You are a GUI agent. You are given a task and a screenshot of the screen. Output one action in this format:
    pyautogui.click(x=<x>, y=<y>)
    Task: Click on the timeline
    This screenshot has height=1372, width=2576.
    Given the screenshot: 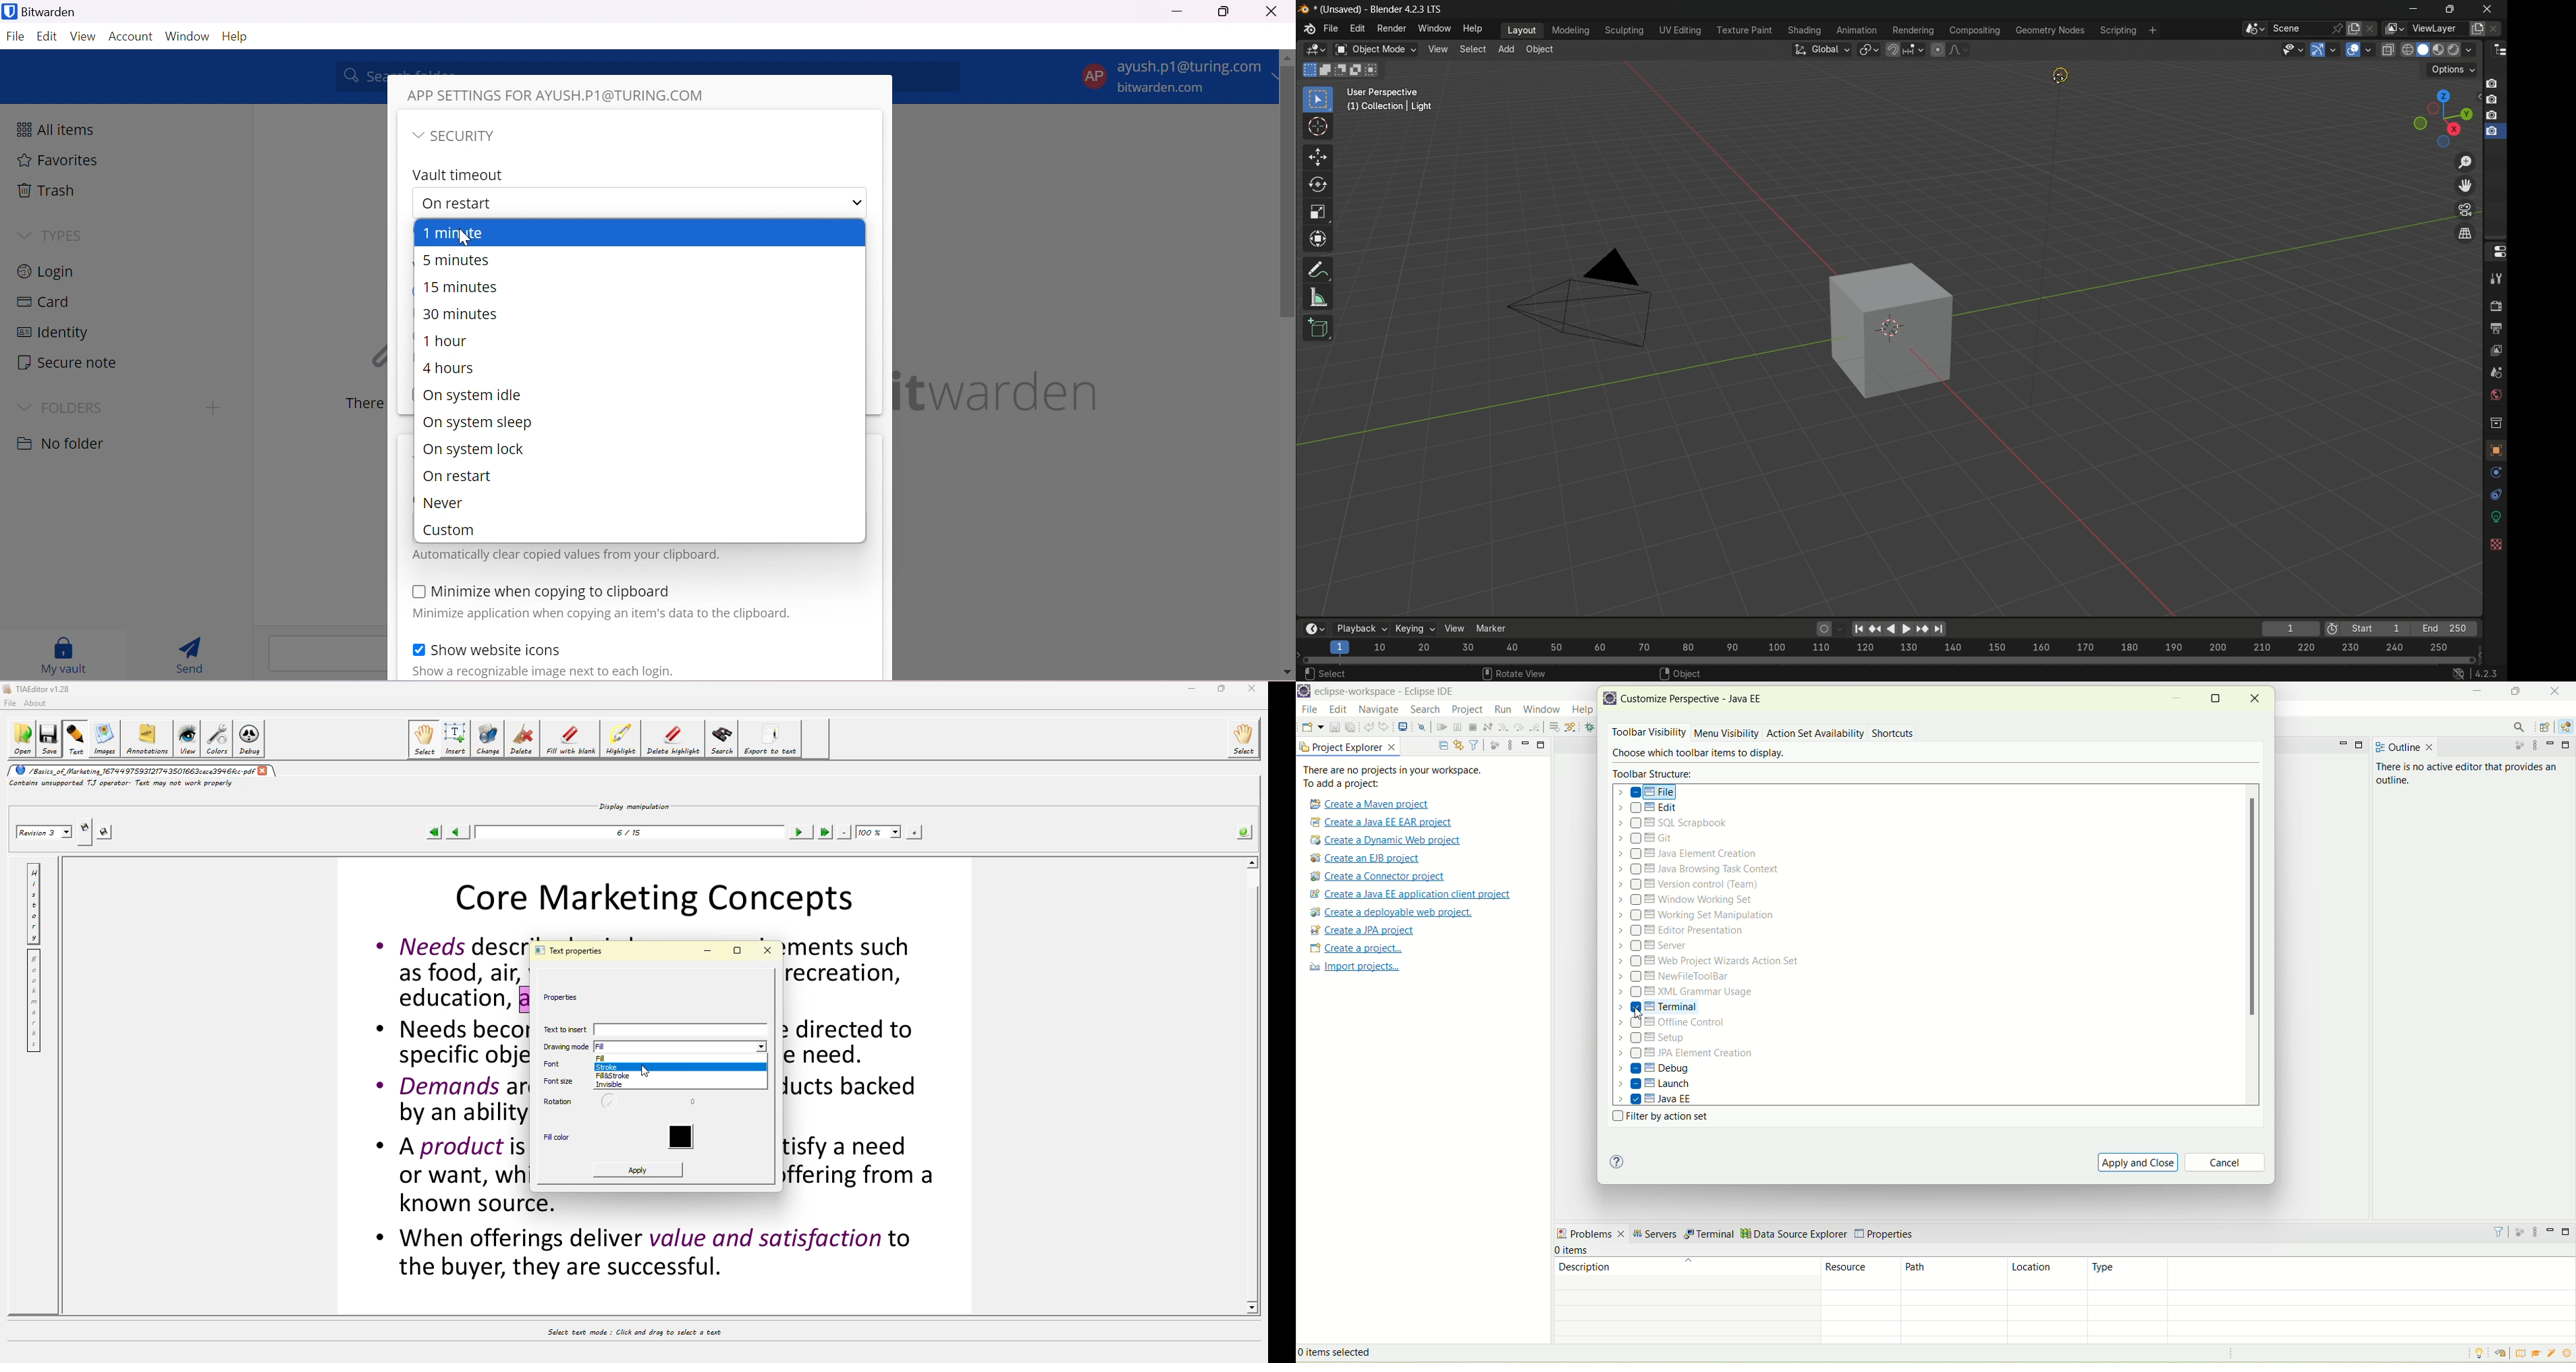 What is the action you would take?
    pyautogui.click(x=1315, y=627)
    